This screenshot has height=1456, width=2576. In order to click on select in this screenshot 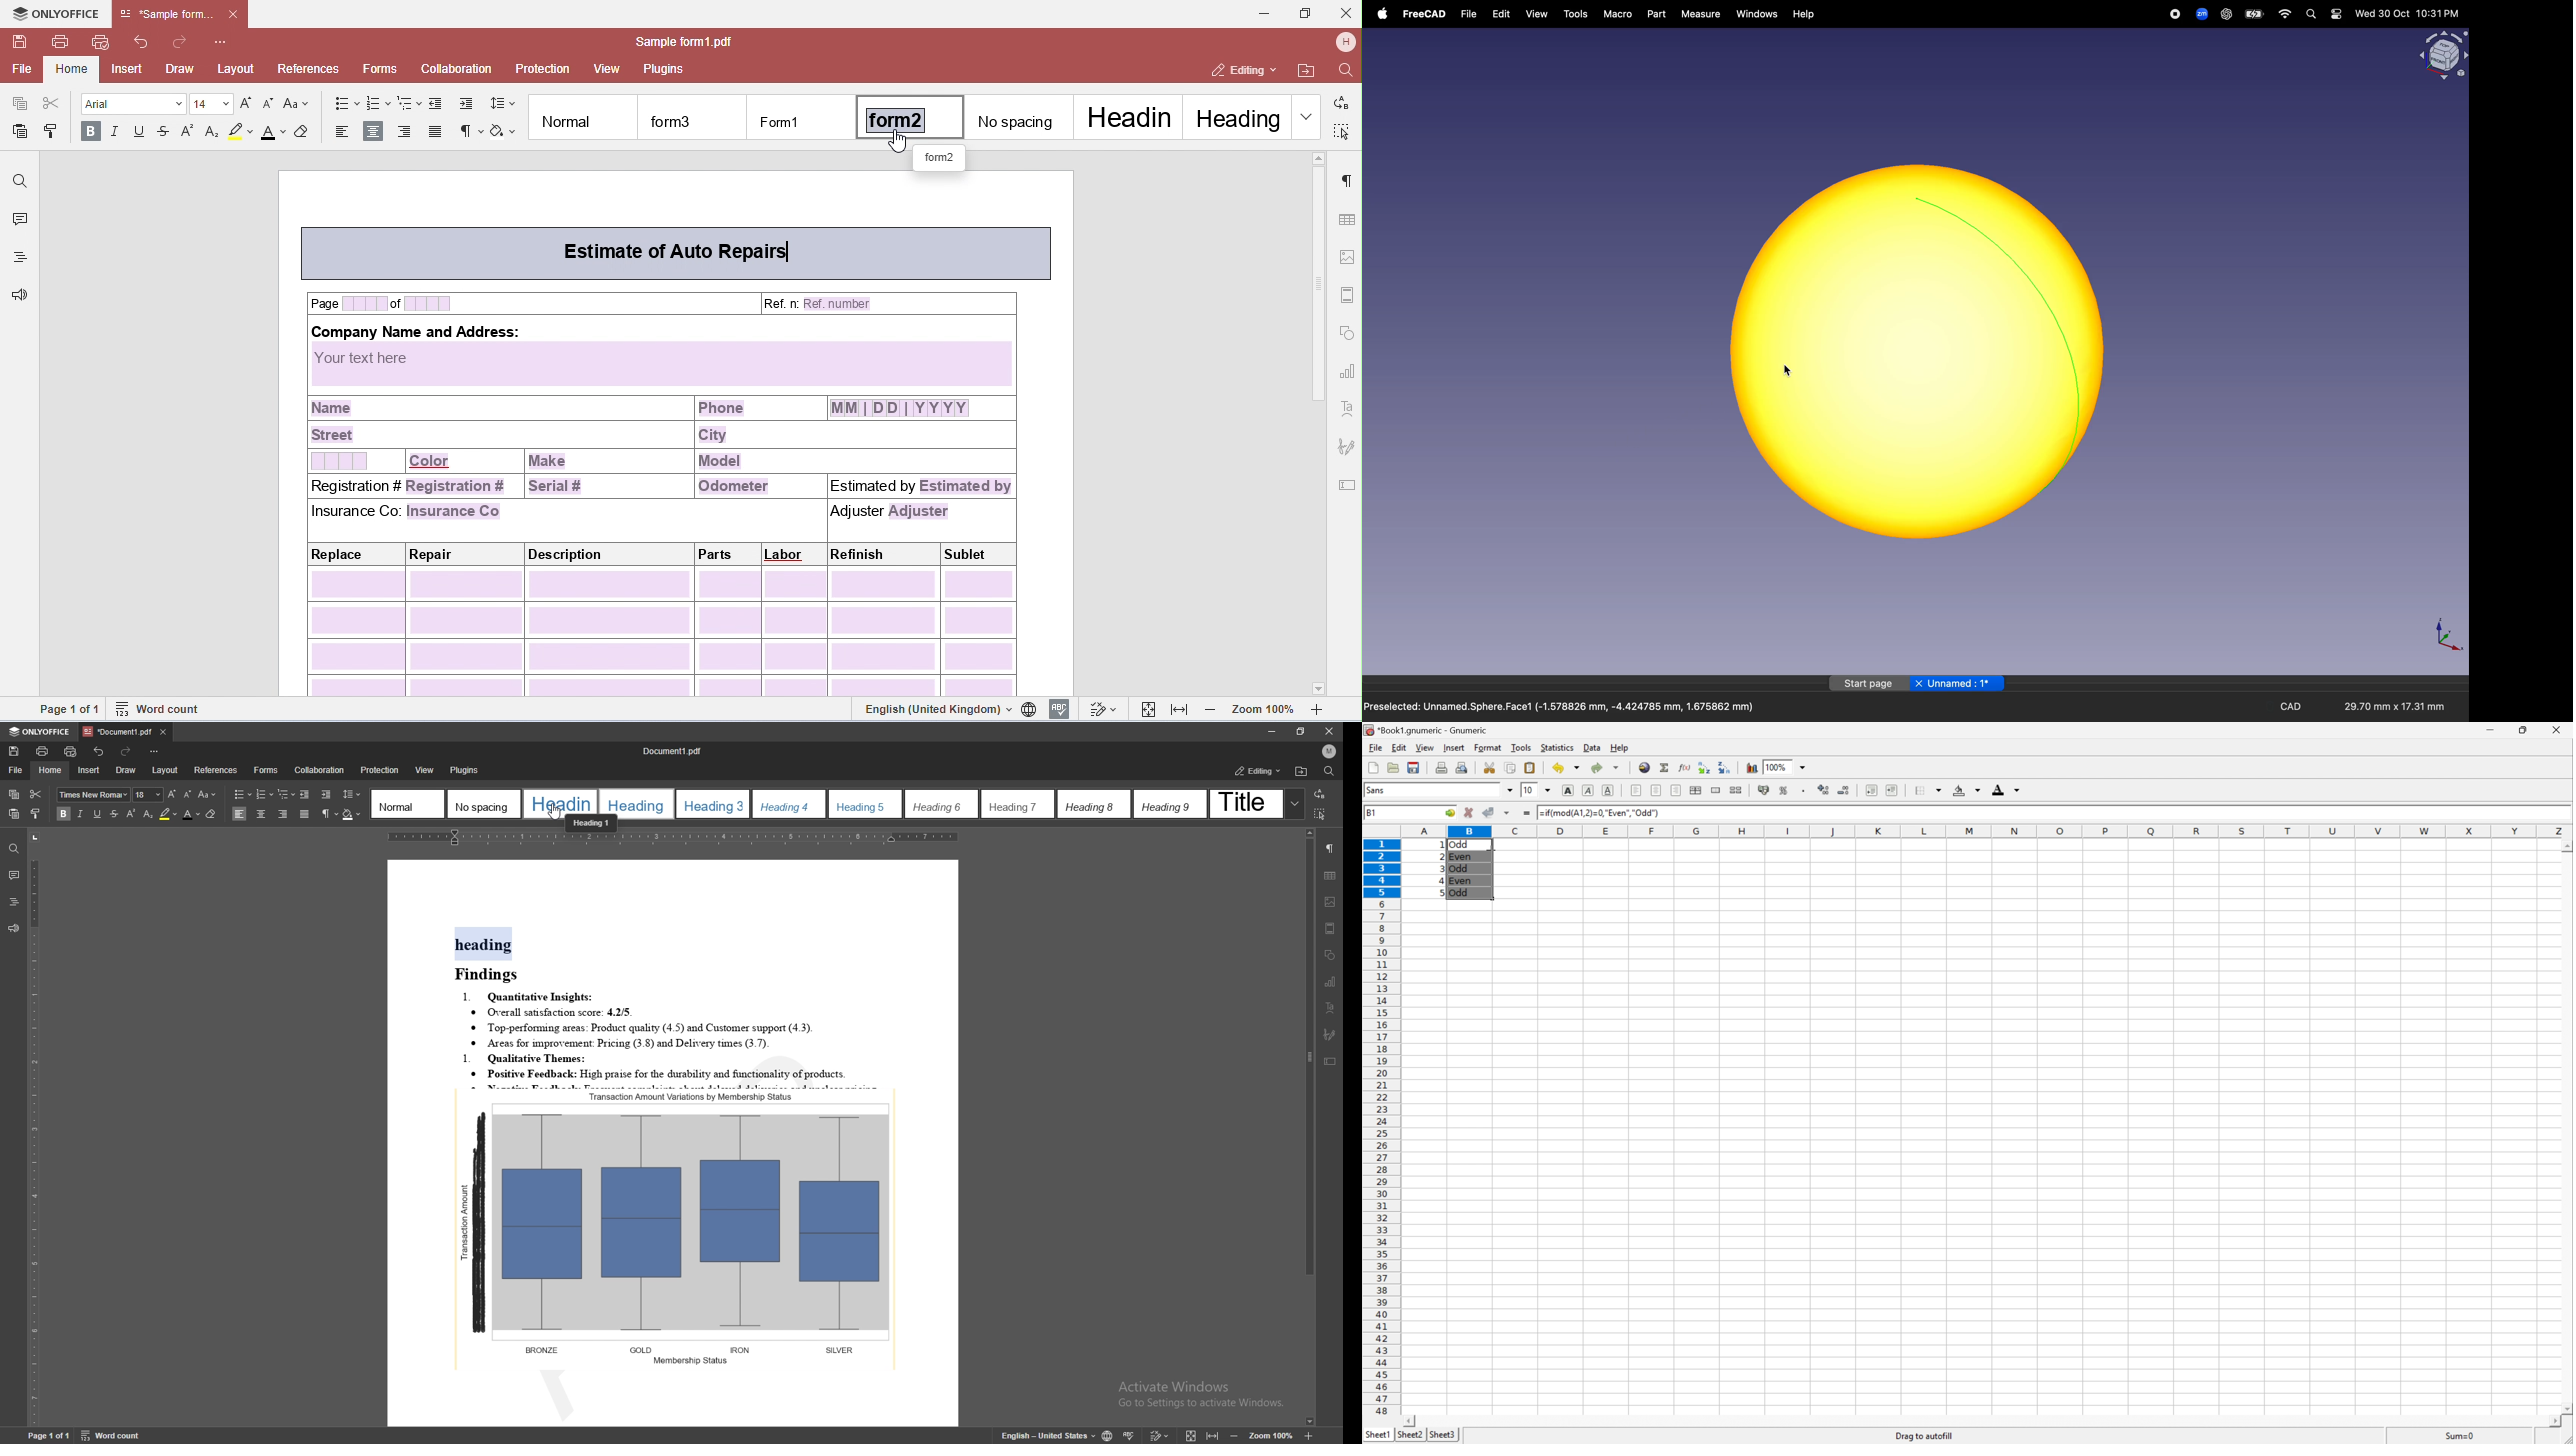, I will do `click(1321, 813)`.